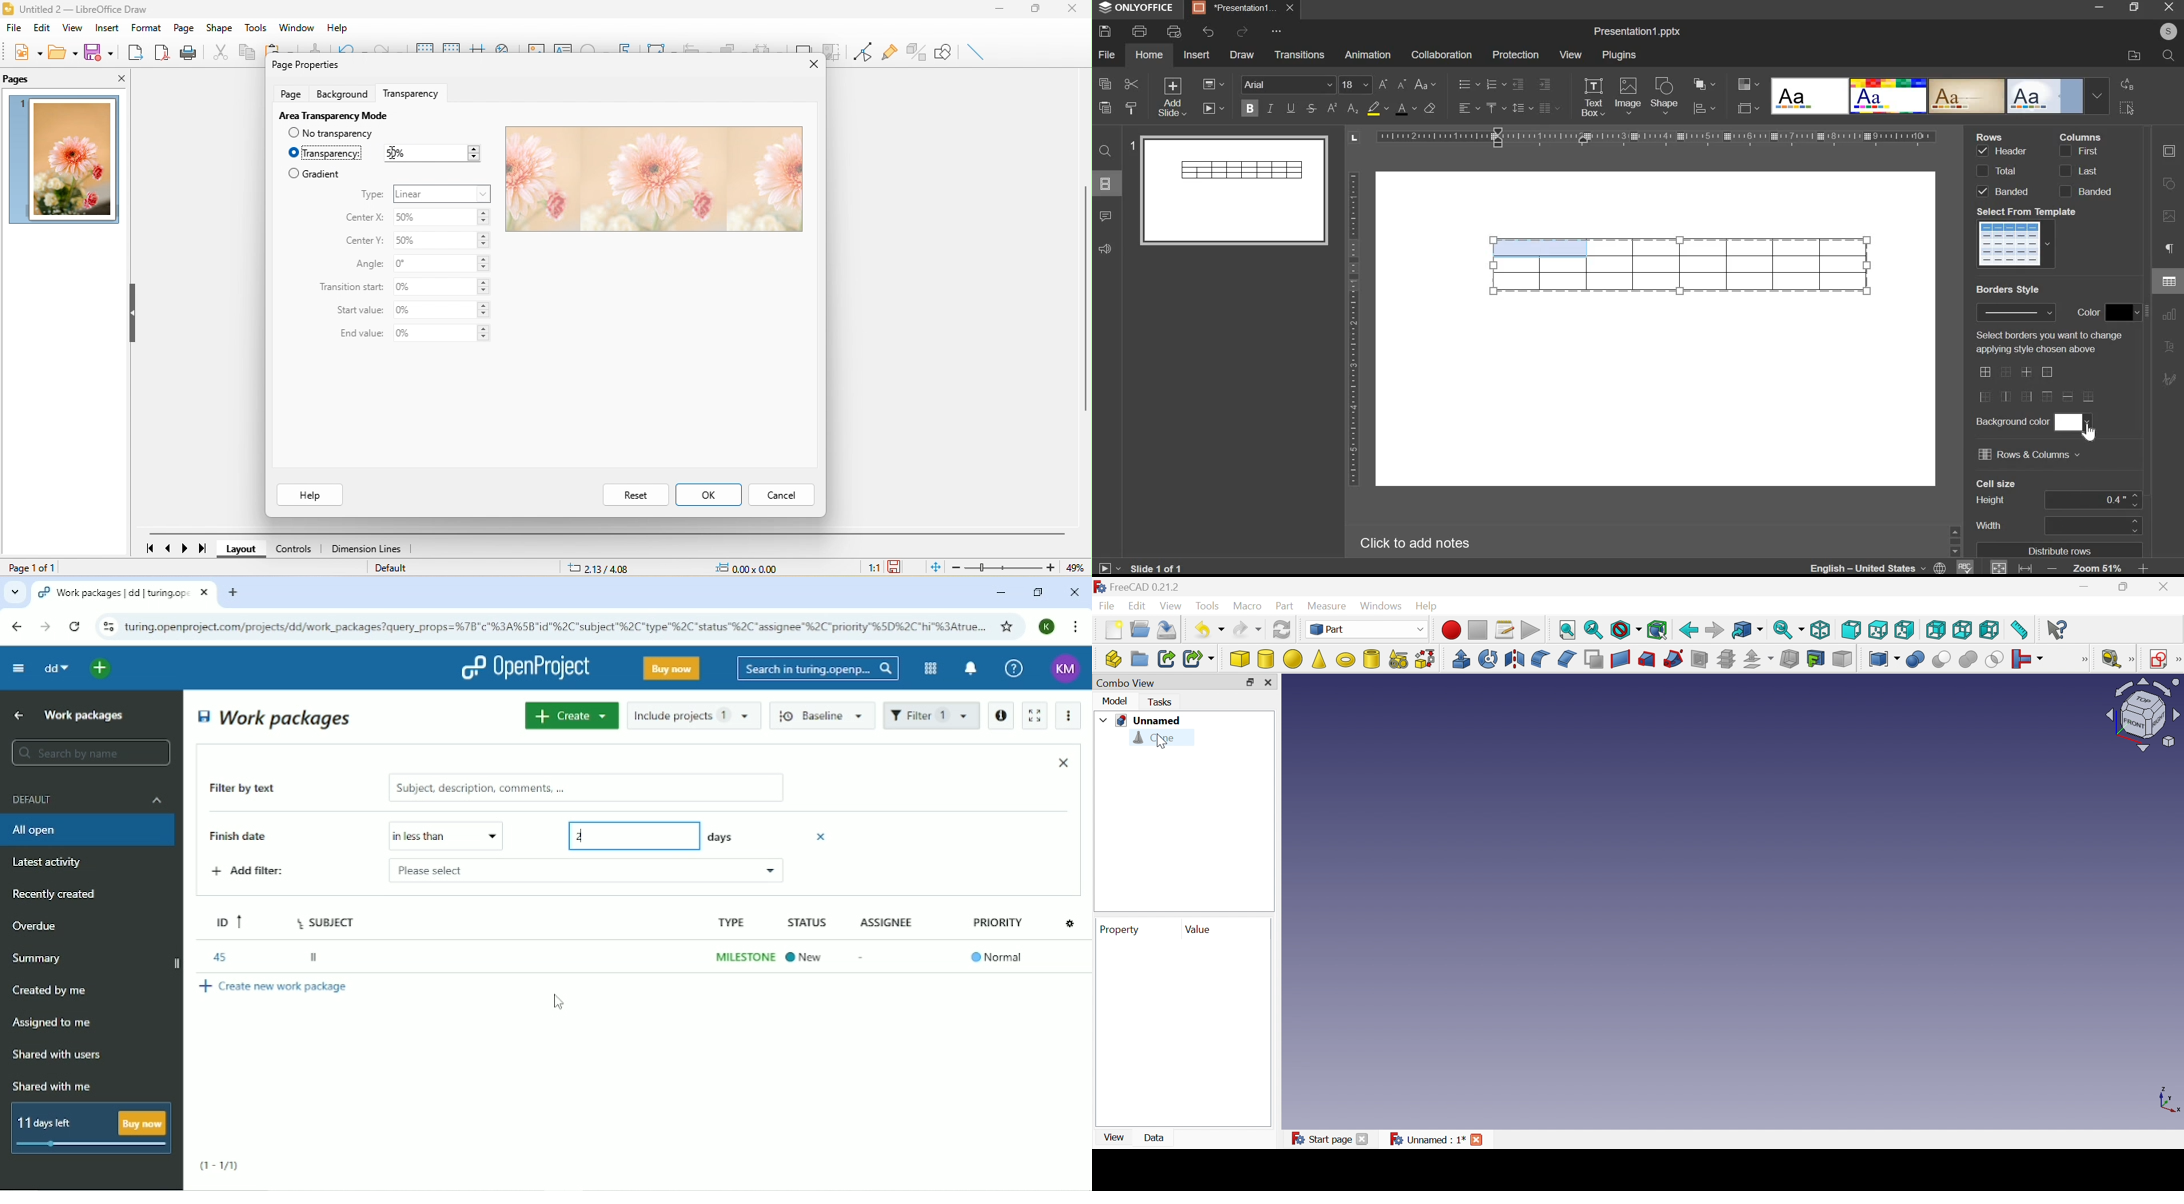 The width and height of the screenshot is (2184, 1204). What do you see at coordinates (147, 27) in the screenshot?
I see `format` at bounding box center [147, 27].